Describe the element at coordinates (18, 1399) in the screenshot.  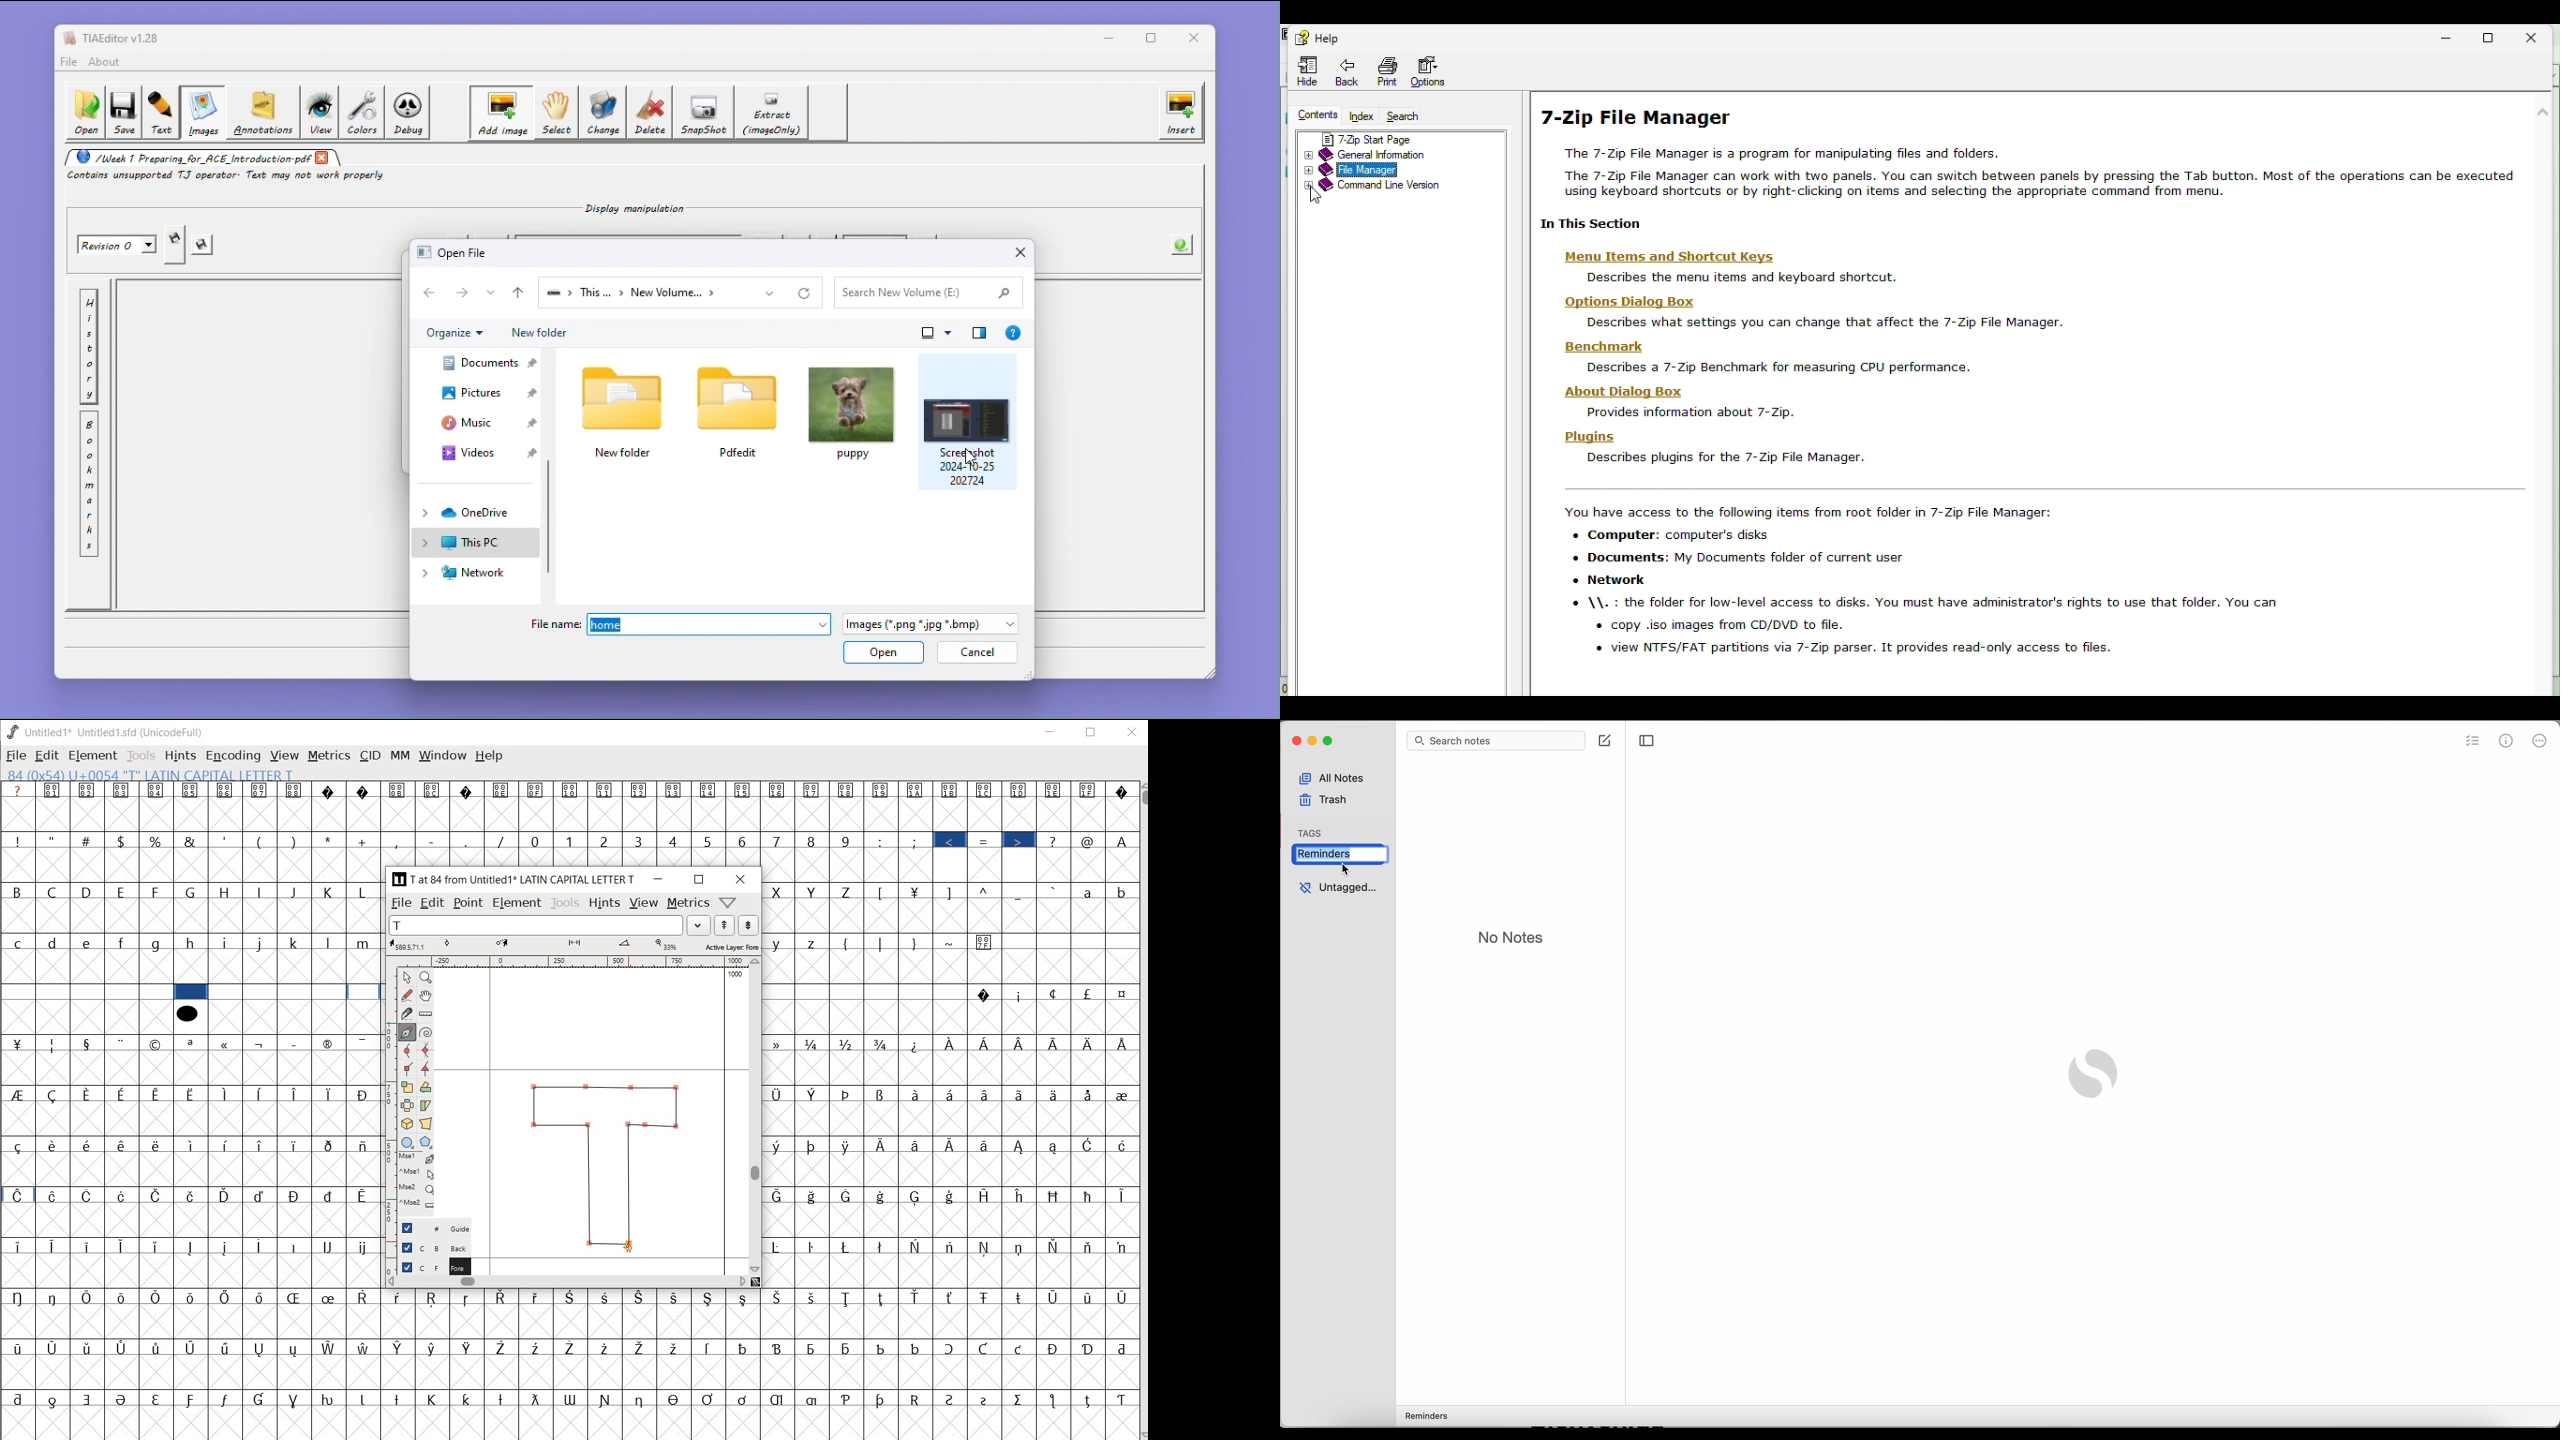
I see `Symbol` at that location.